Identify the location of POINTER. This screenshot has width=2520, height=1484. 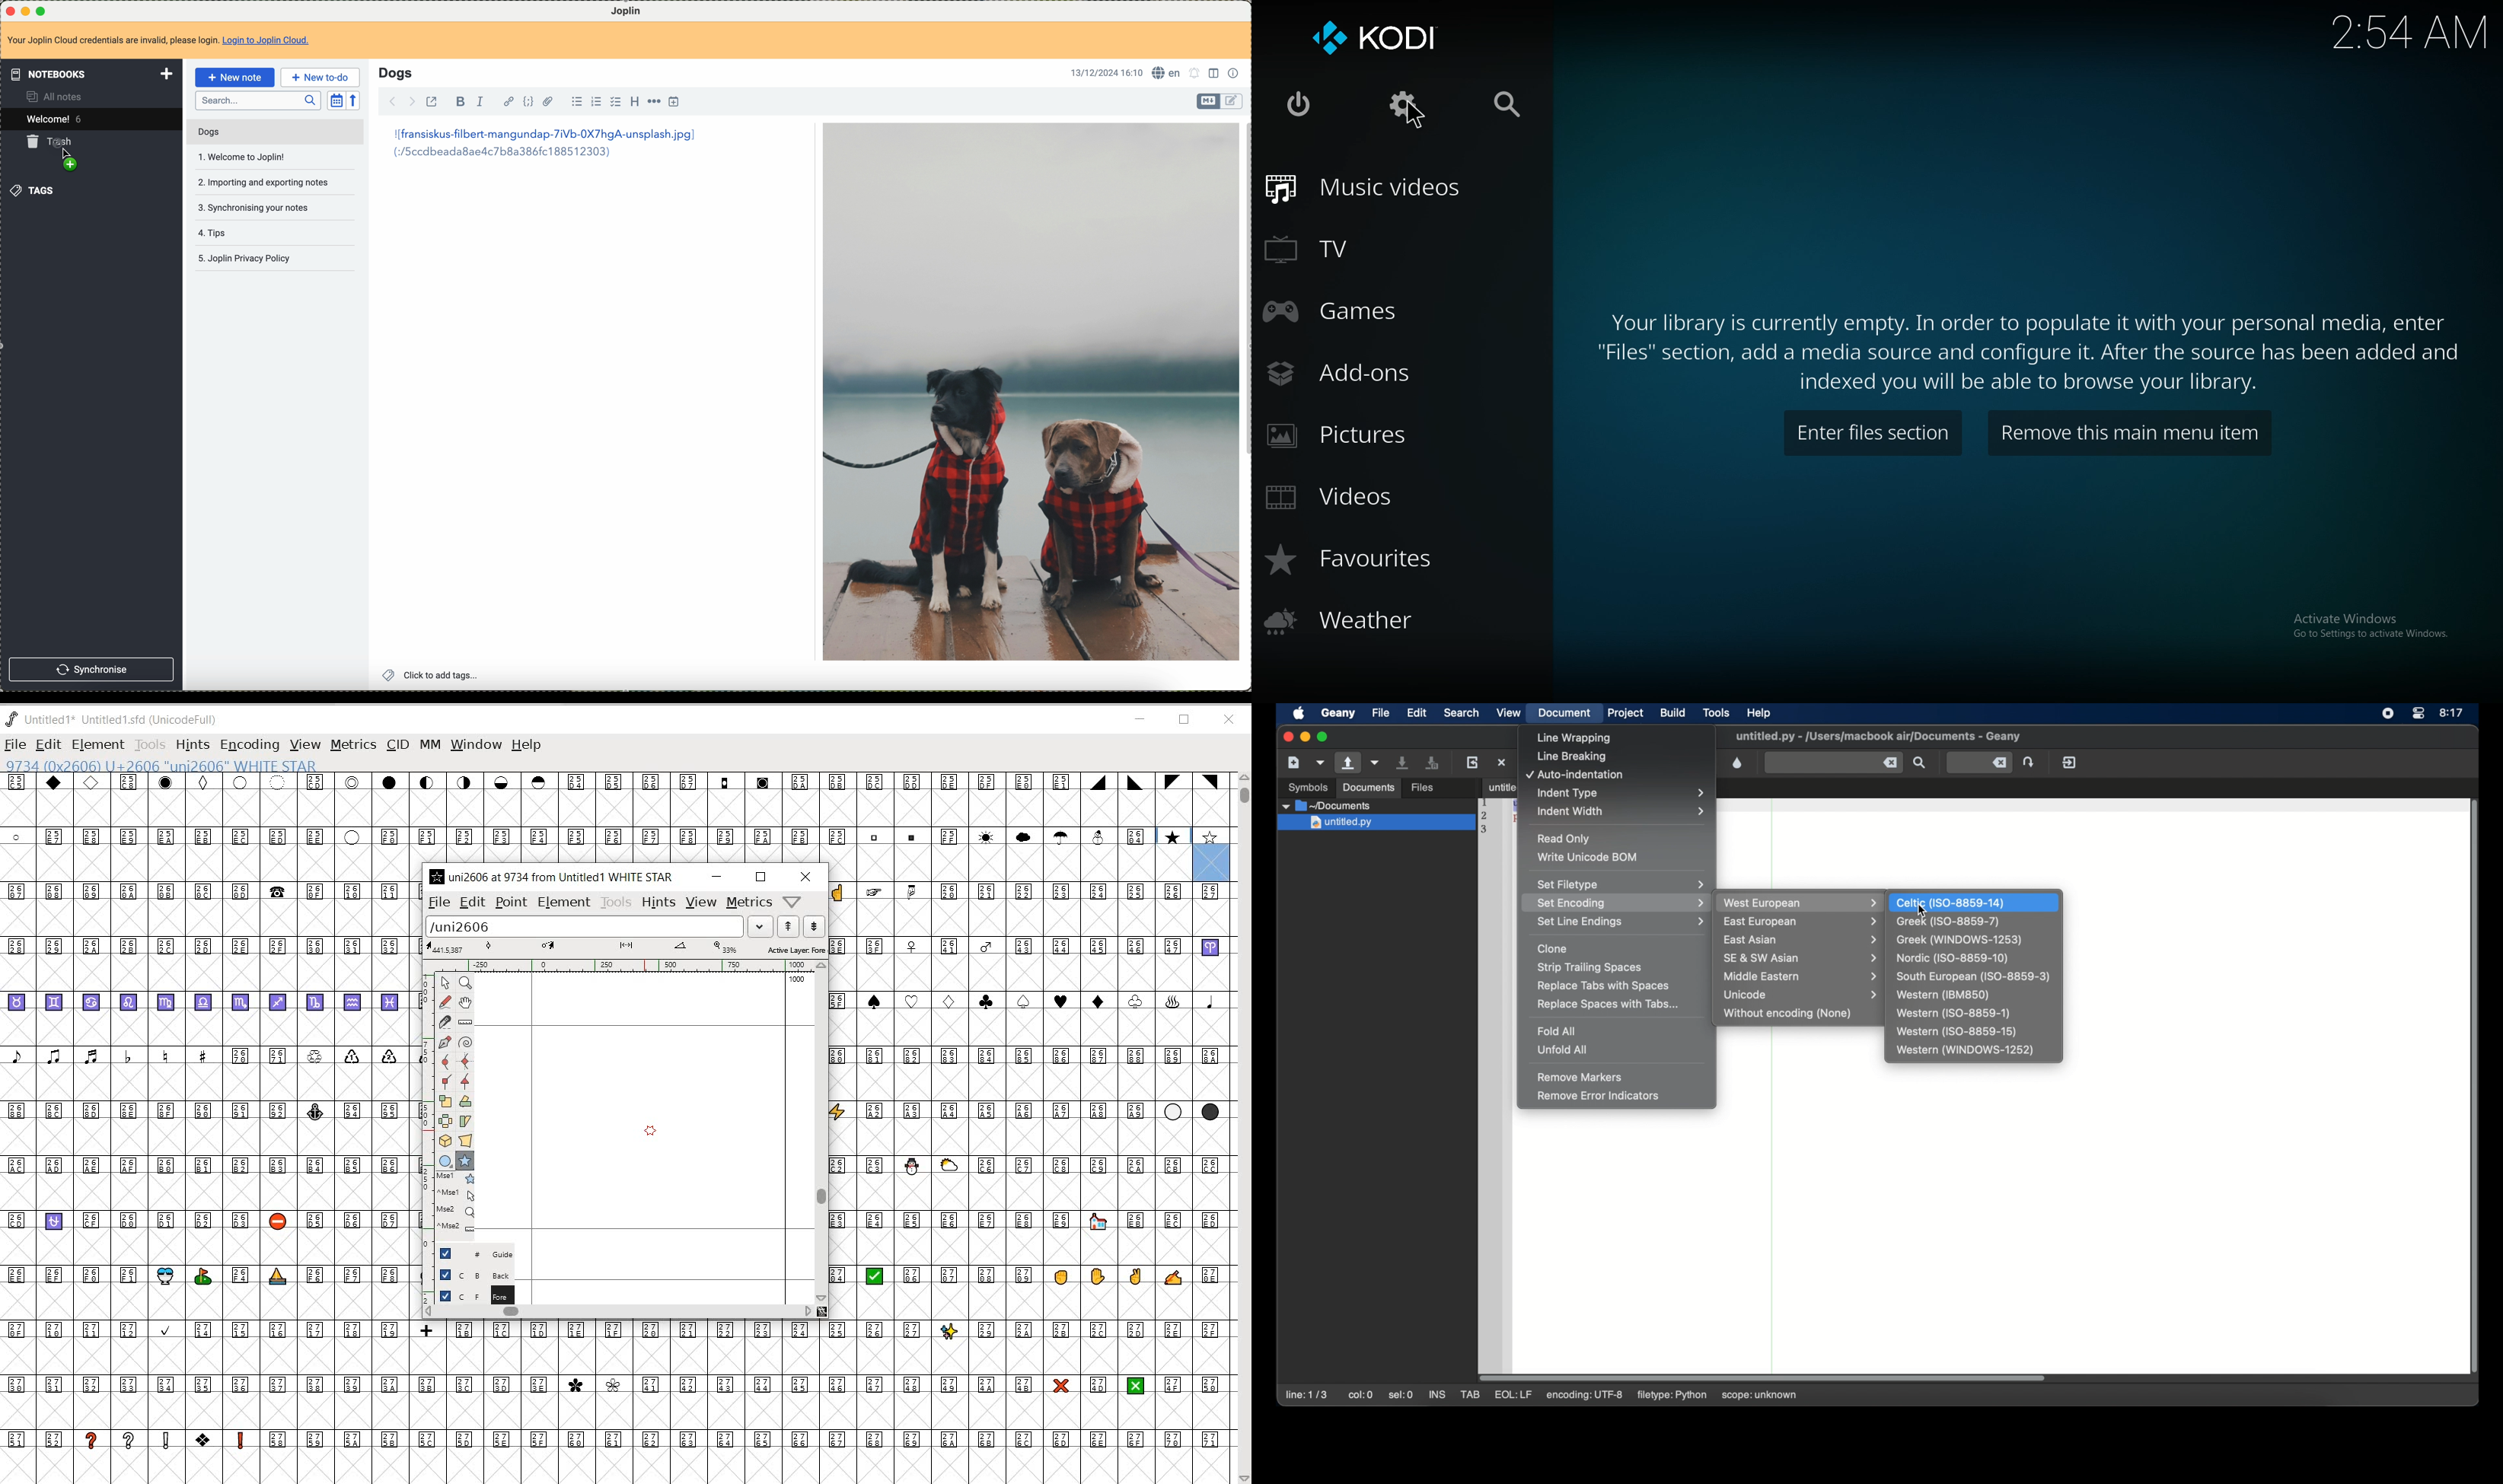
(444, 982).